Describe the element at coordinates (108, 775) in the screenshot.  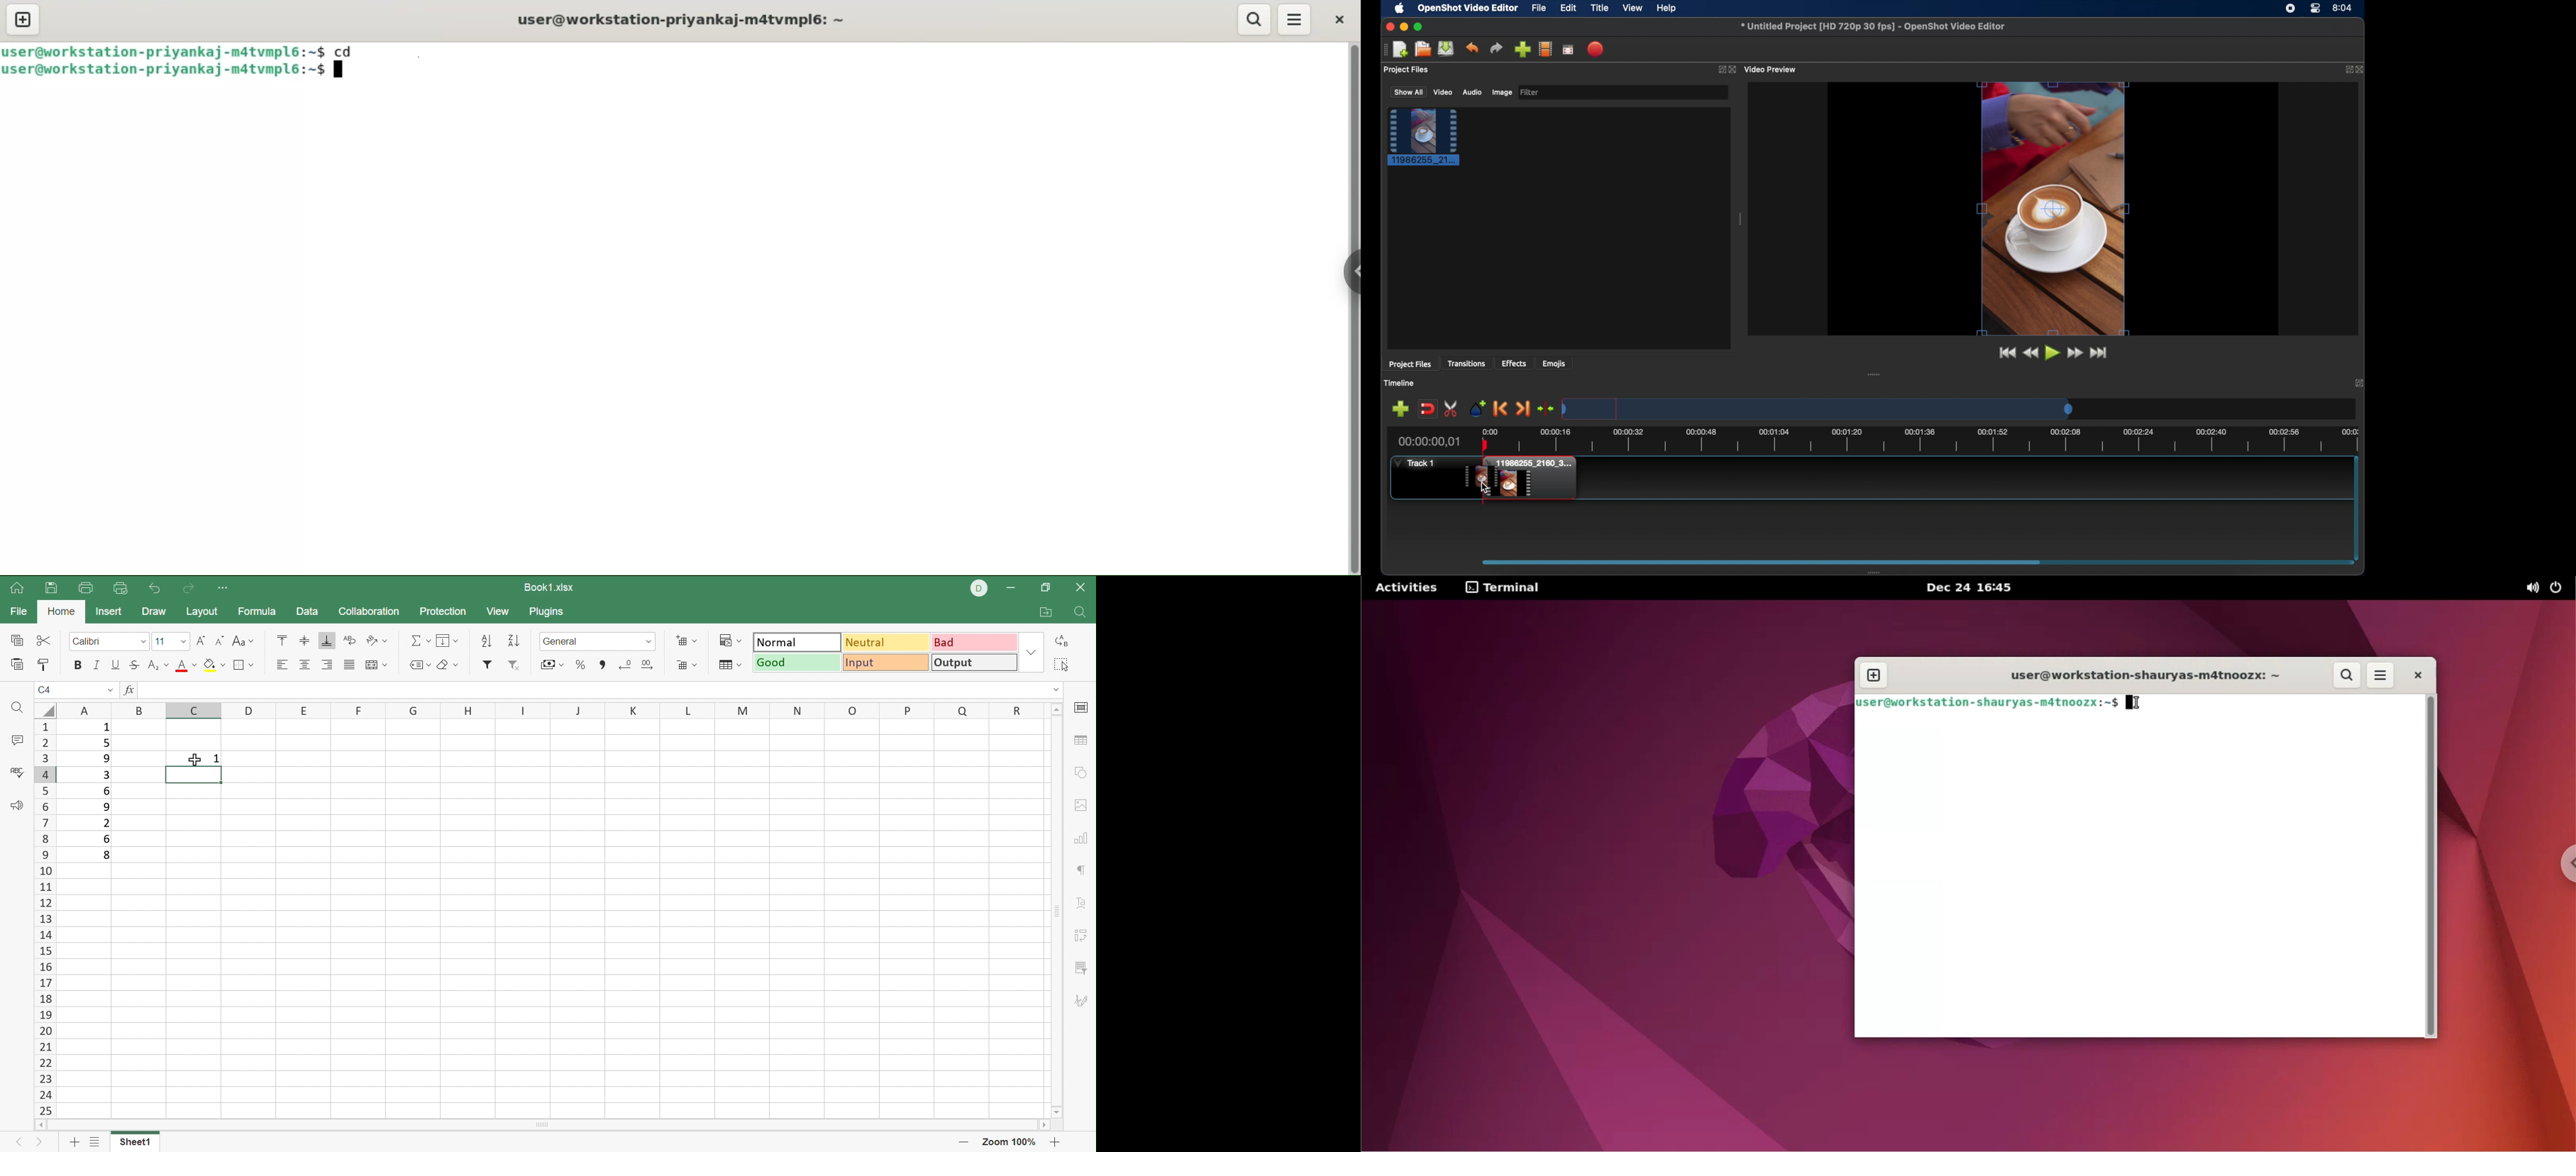
I see `3` at that location.